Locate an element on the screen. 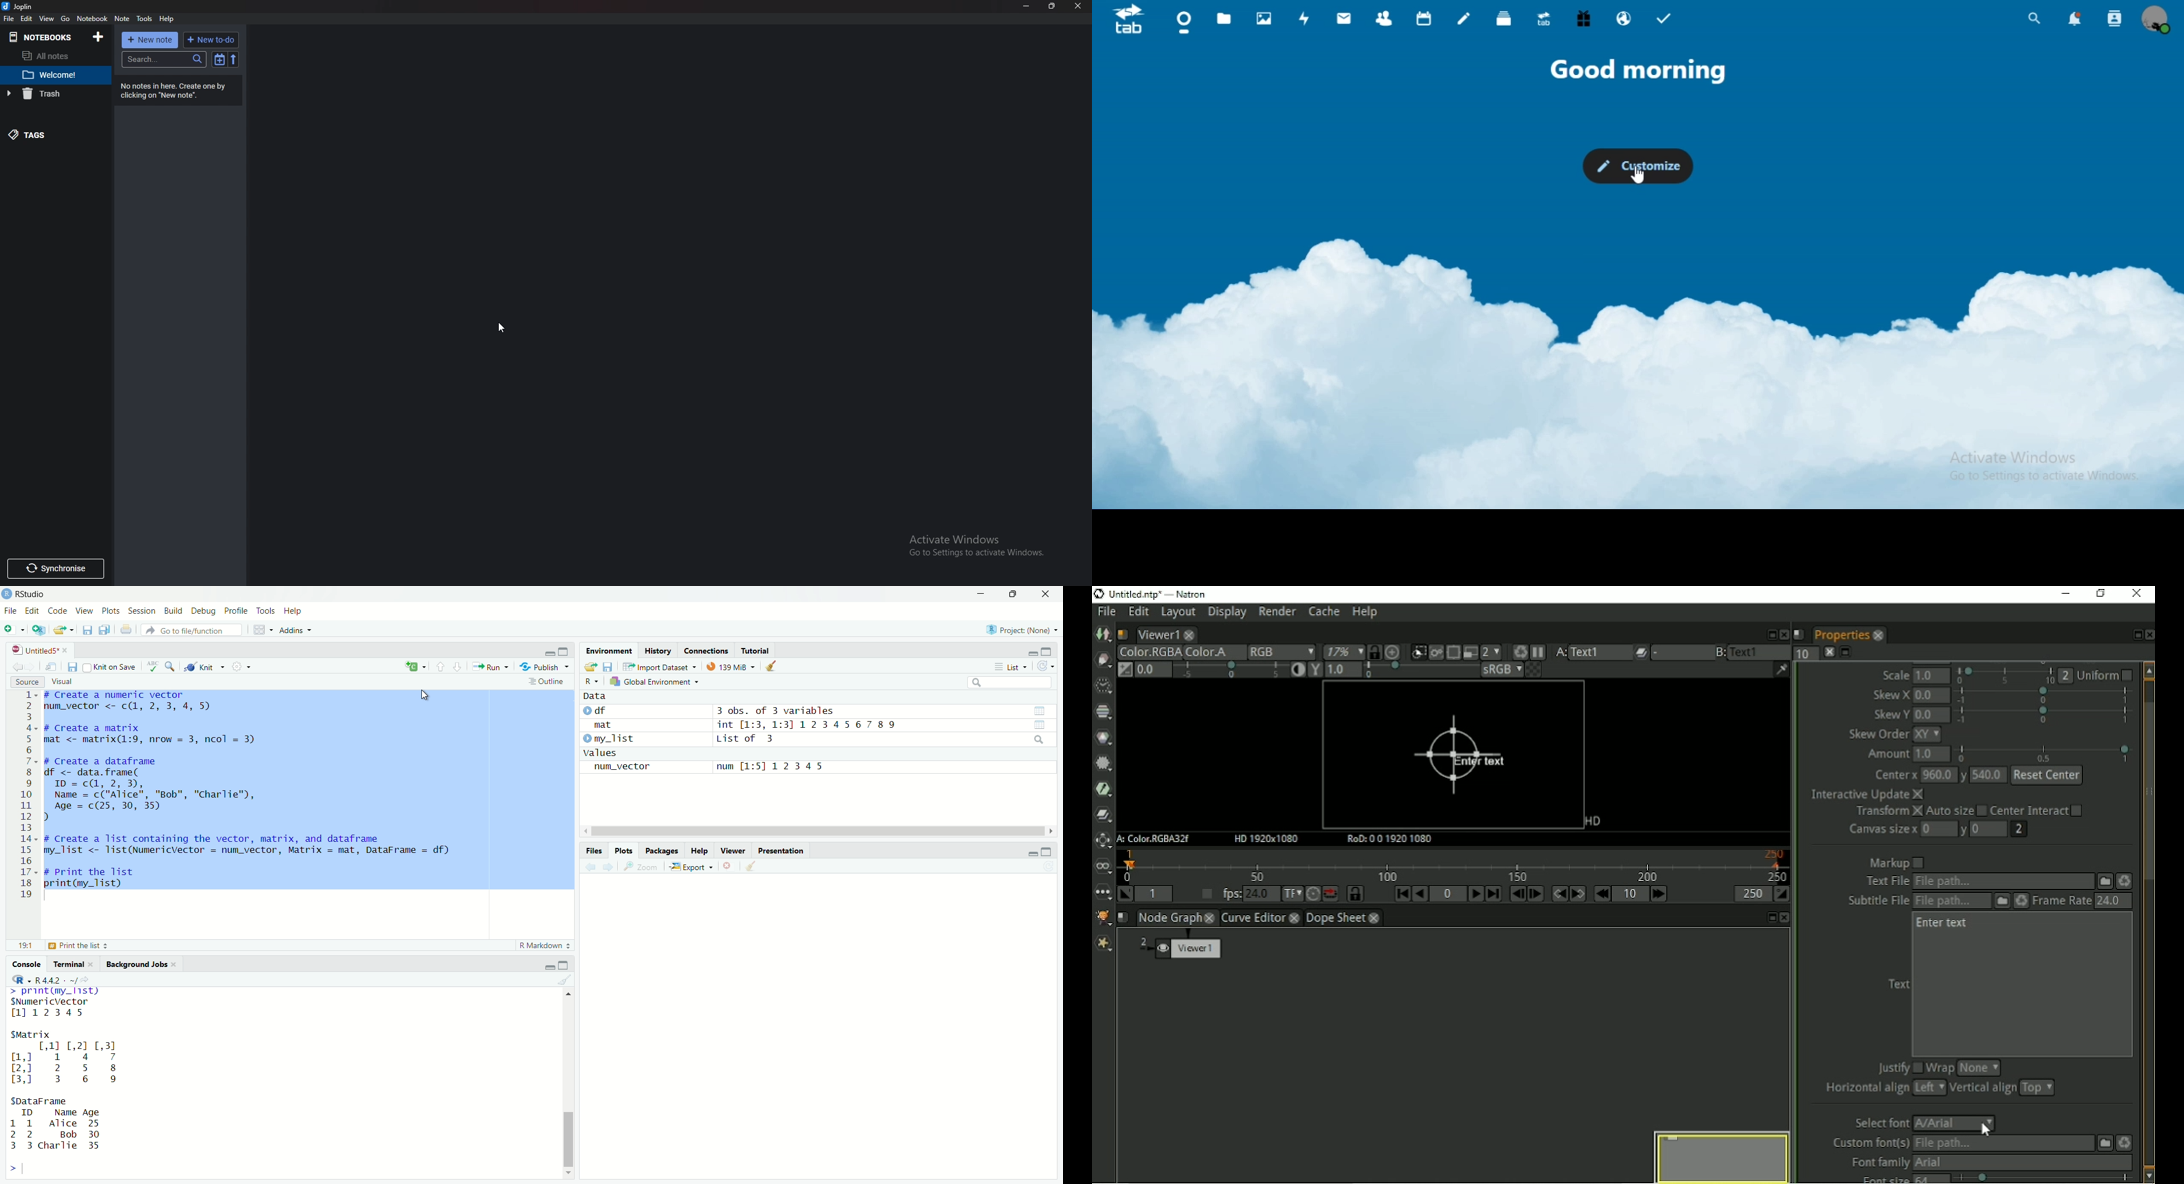 The height and width of the screenshot is (1204, 2184). search is located at coordinates (1040, 740).